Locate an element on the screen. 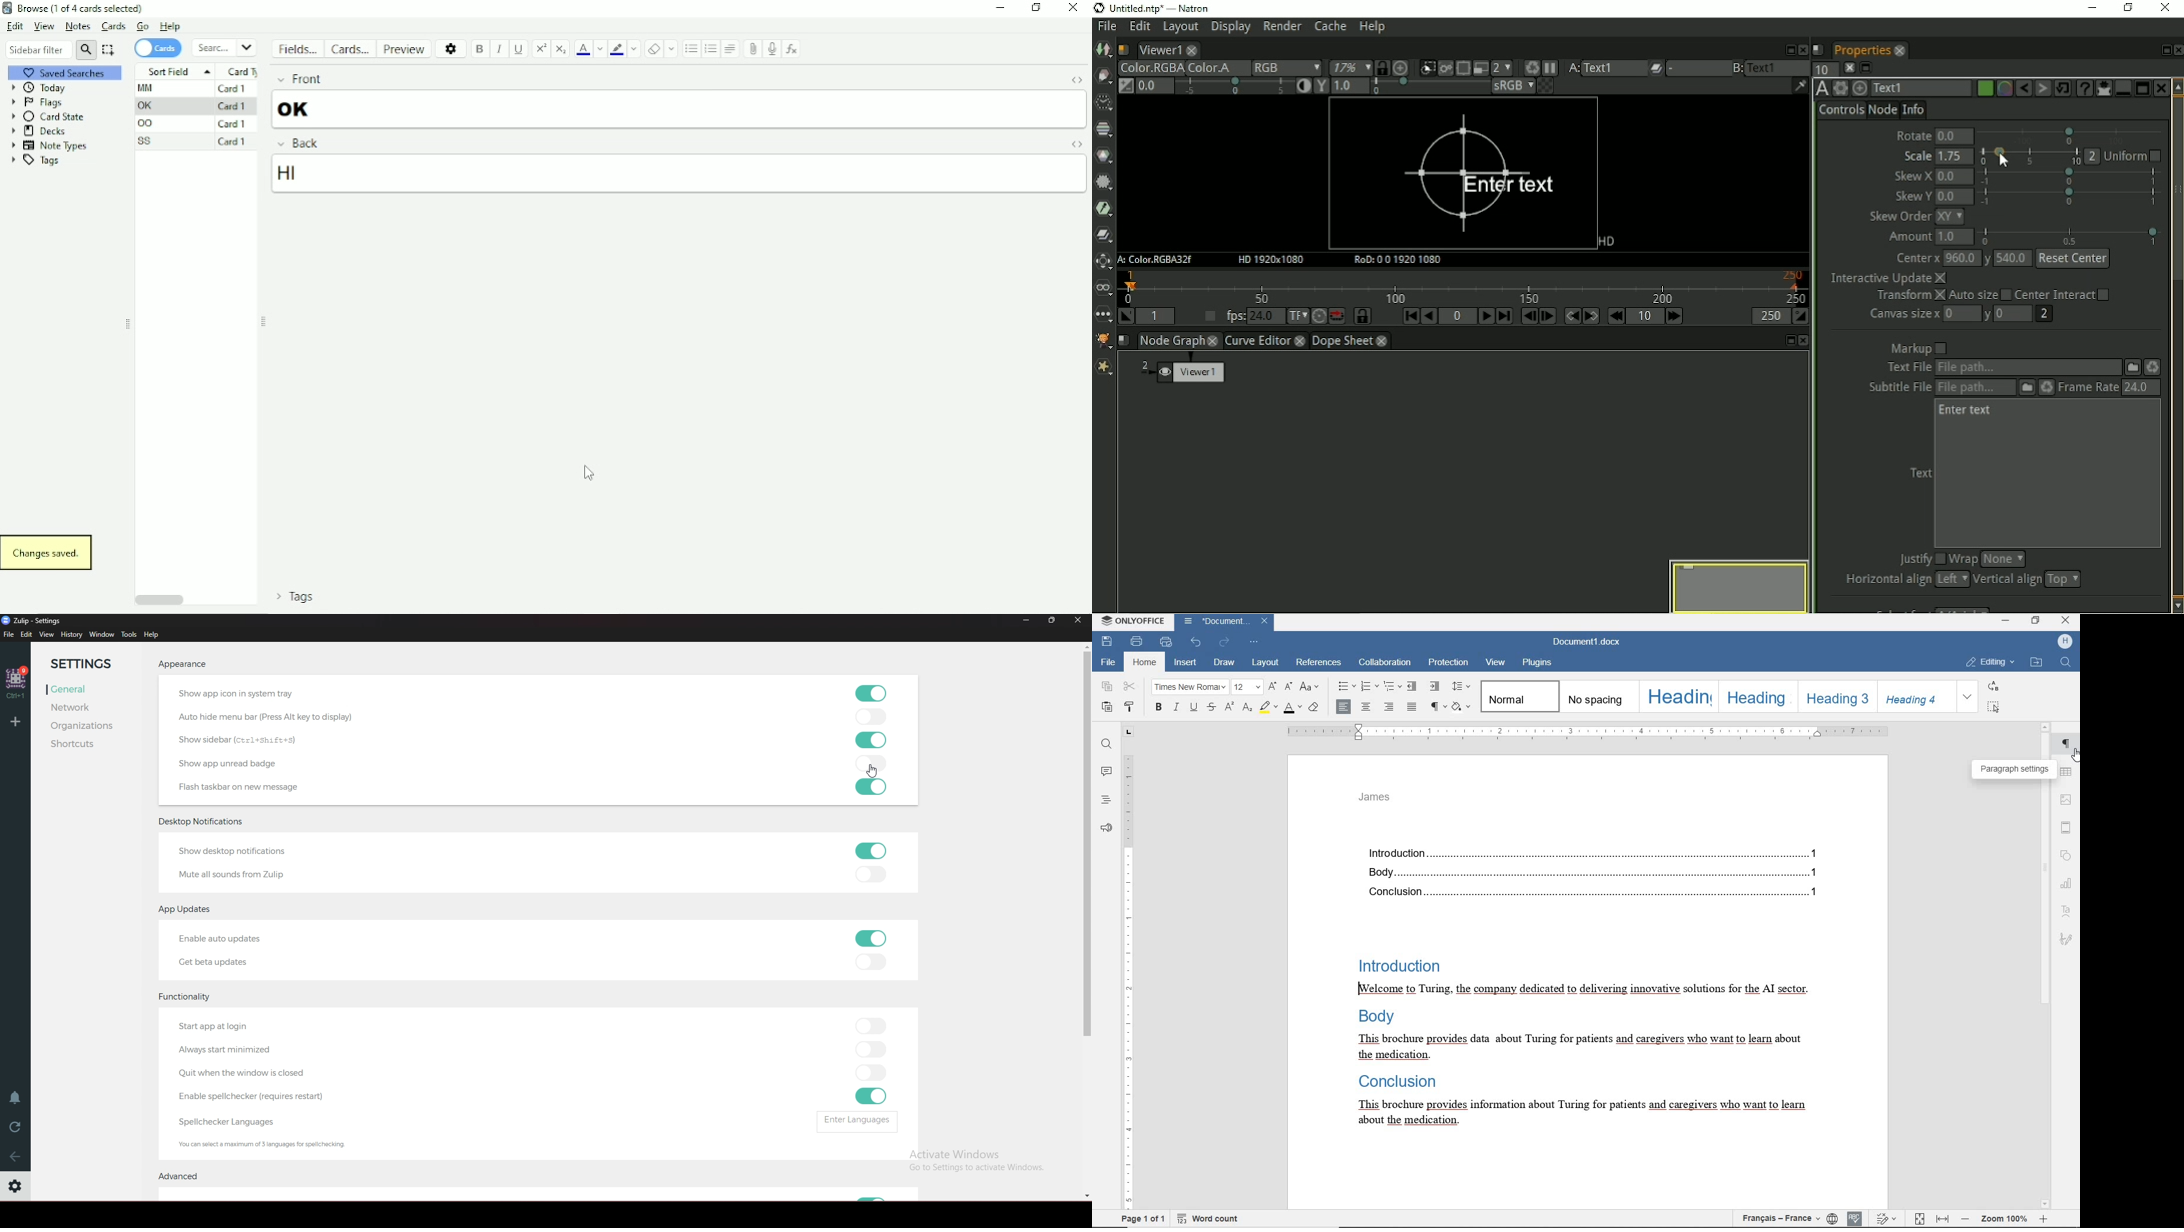 The height and width of the screenshot is (1232, 2184). toggle is located at coordinates (871, 1048).